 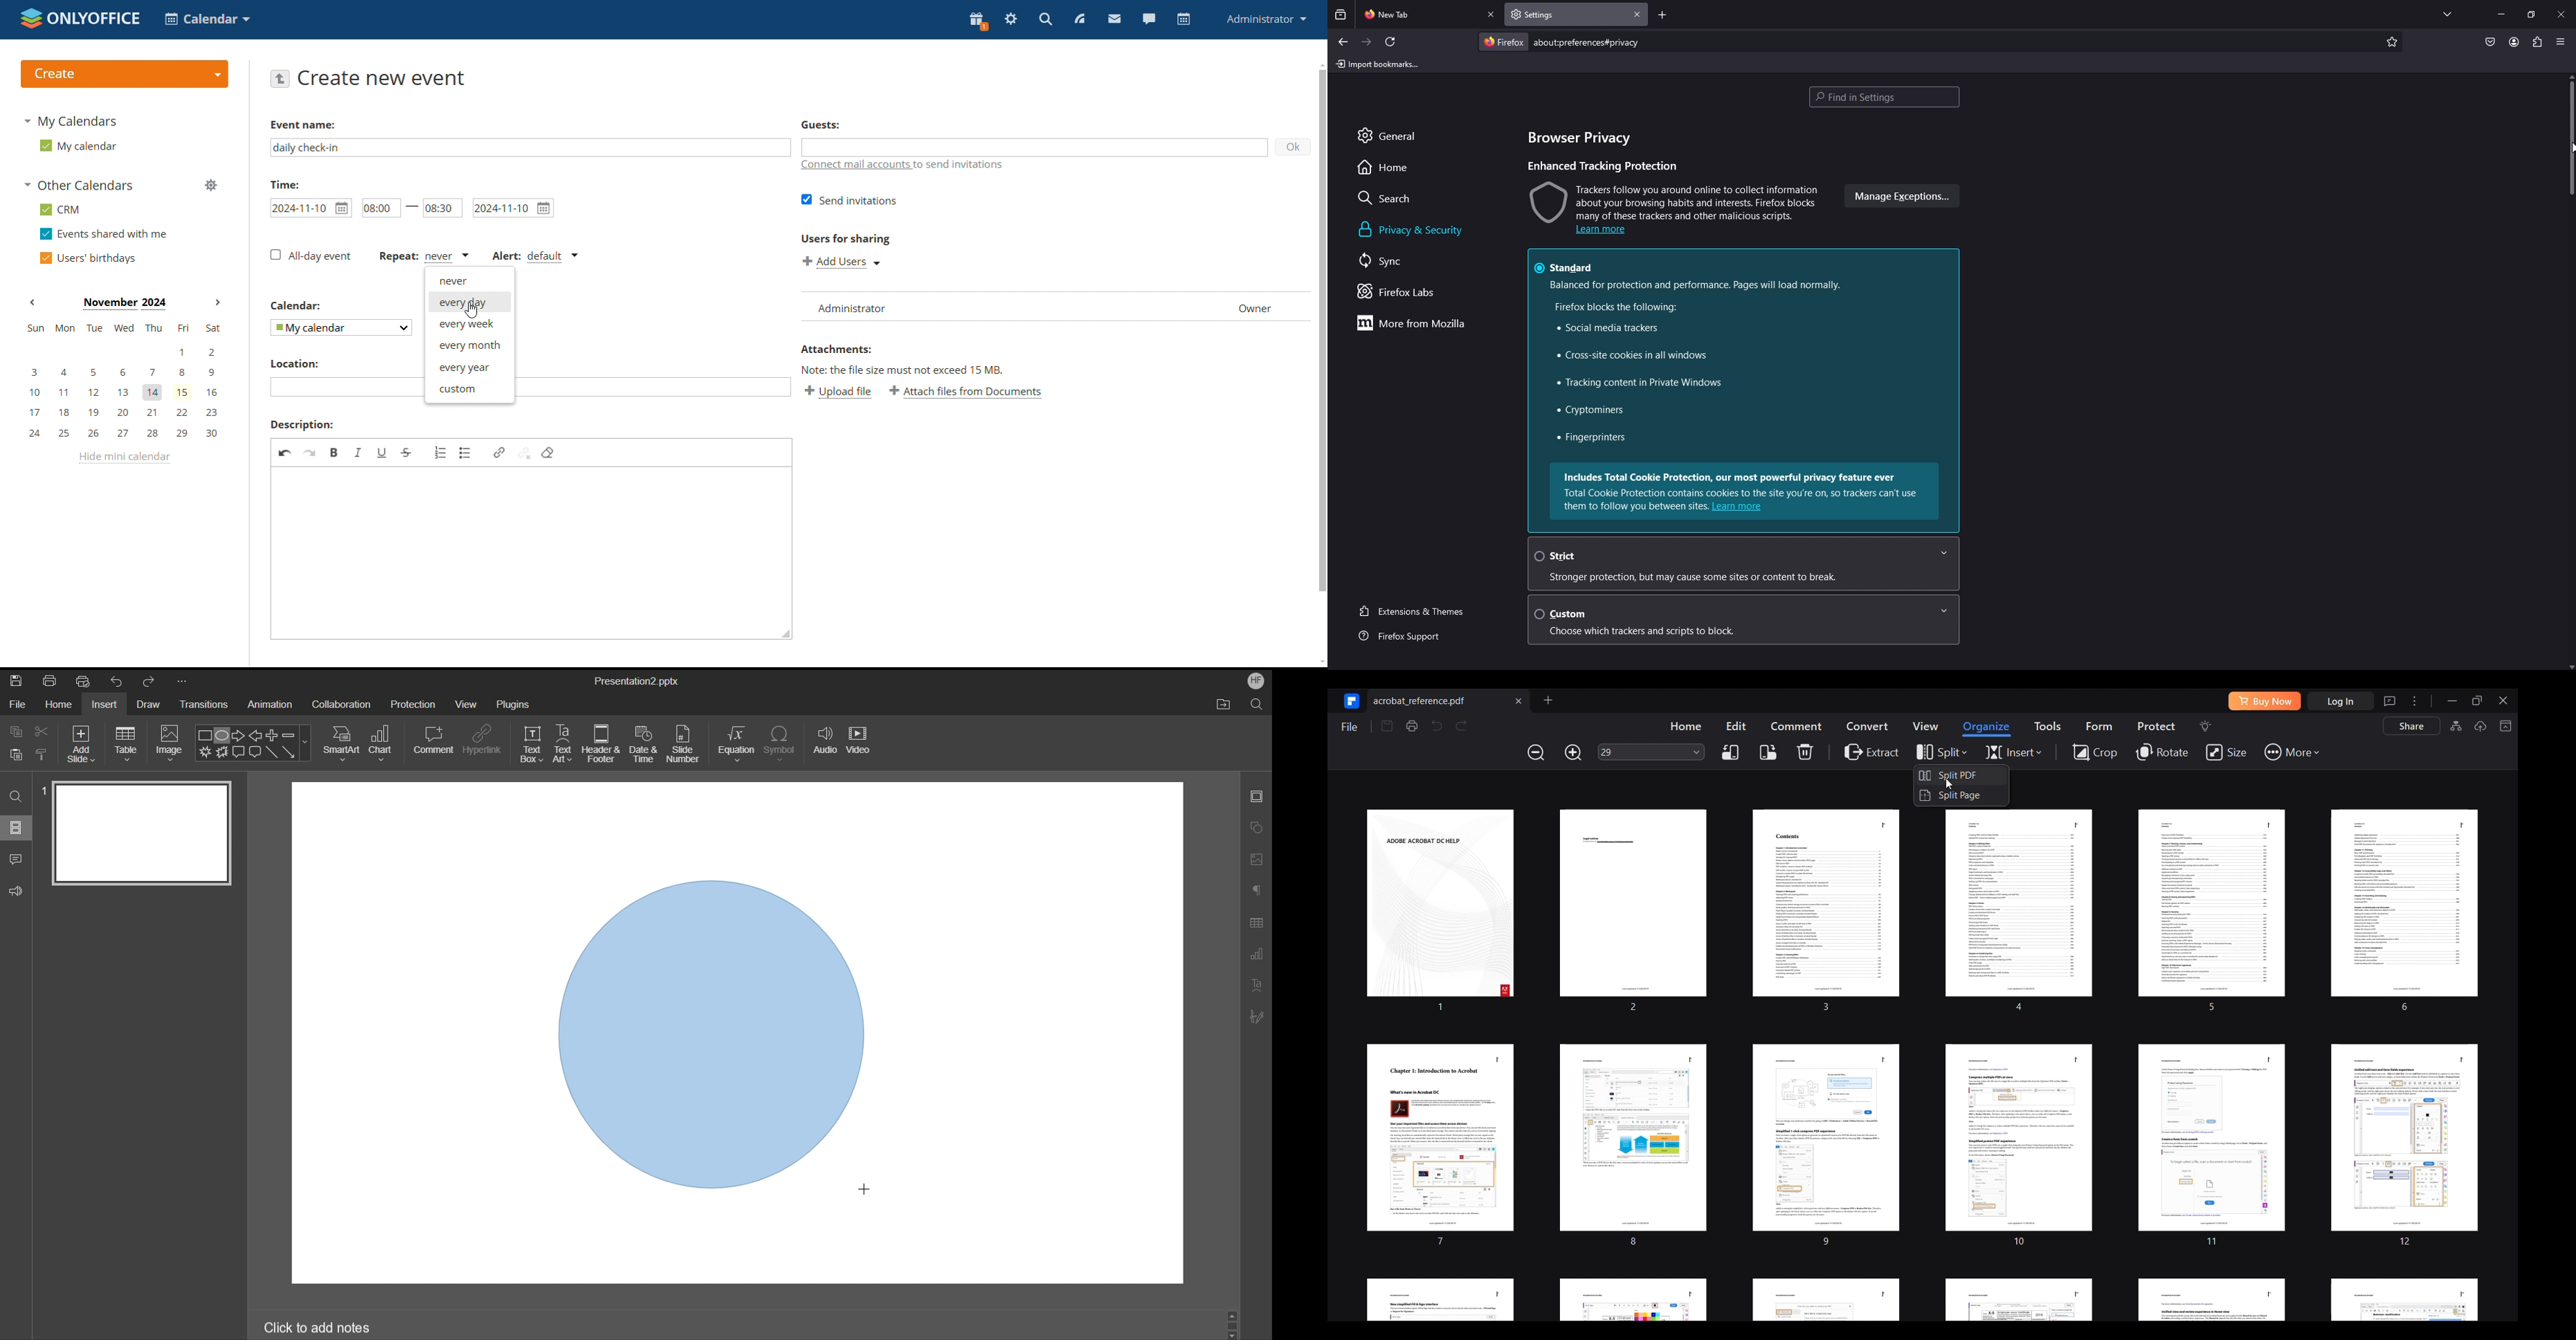 What do you see at coordinates (1415, 291) in the screenshot?
I see `firefox labs` at bounding box center [1415, 291].